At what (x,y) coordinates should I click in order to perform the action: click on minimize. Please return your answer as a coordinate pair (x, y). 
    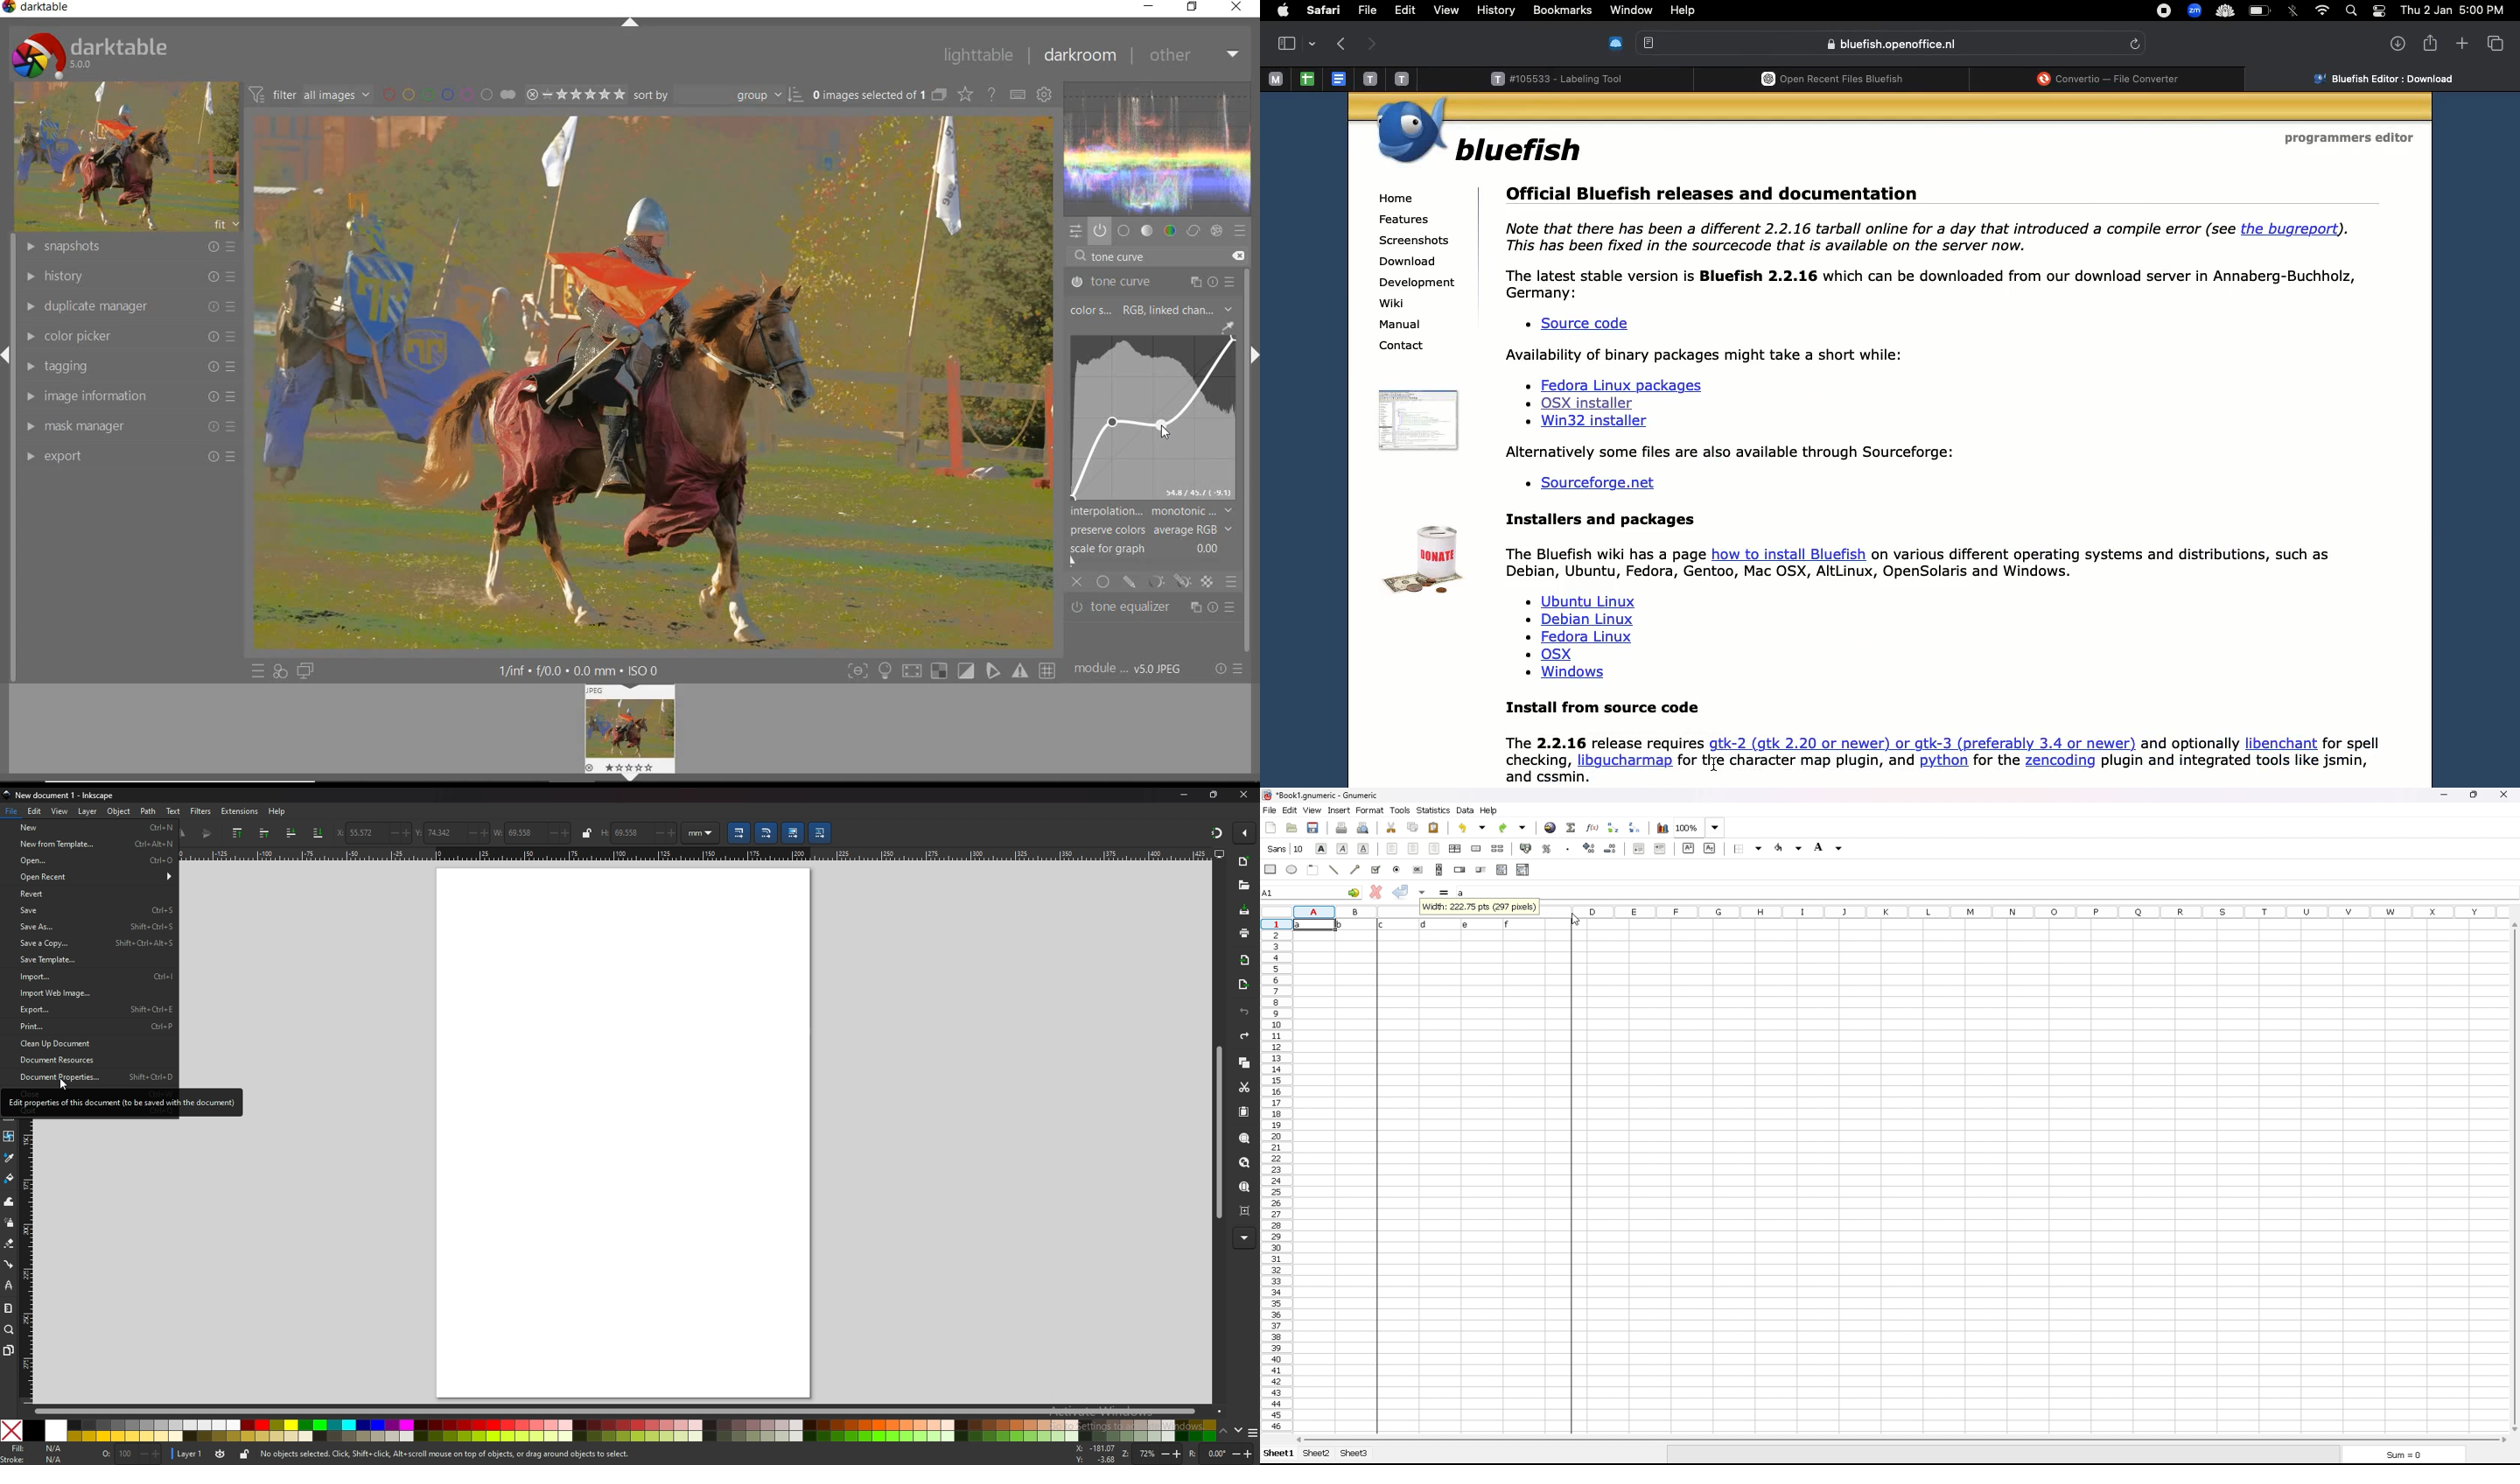
    Looking at the image, I should click on (2443, 796).